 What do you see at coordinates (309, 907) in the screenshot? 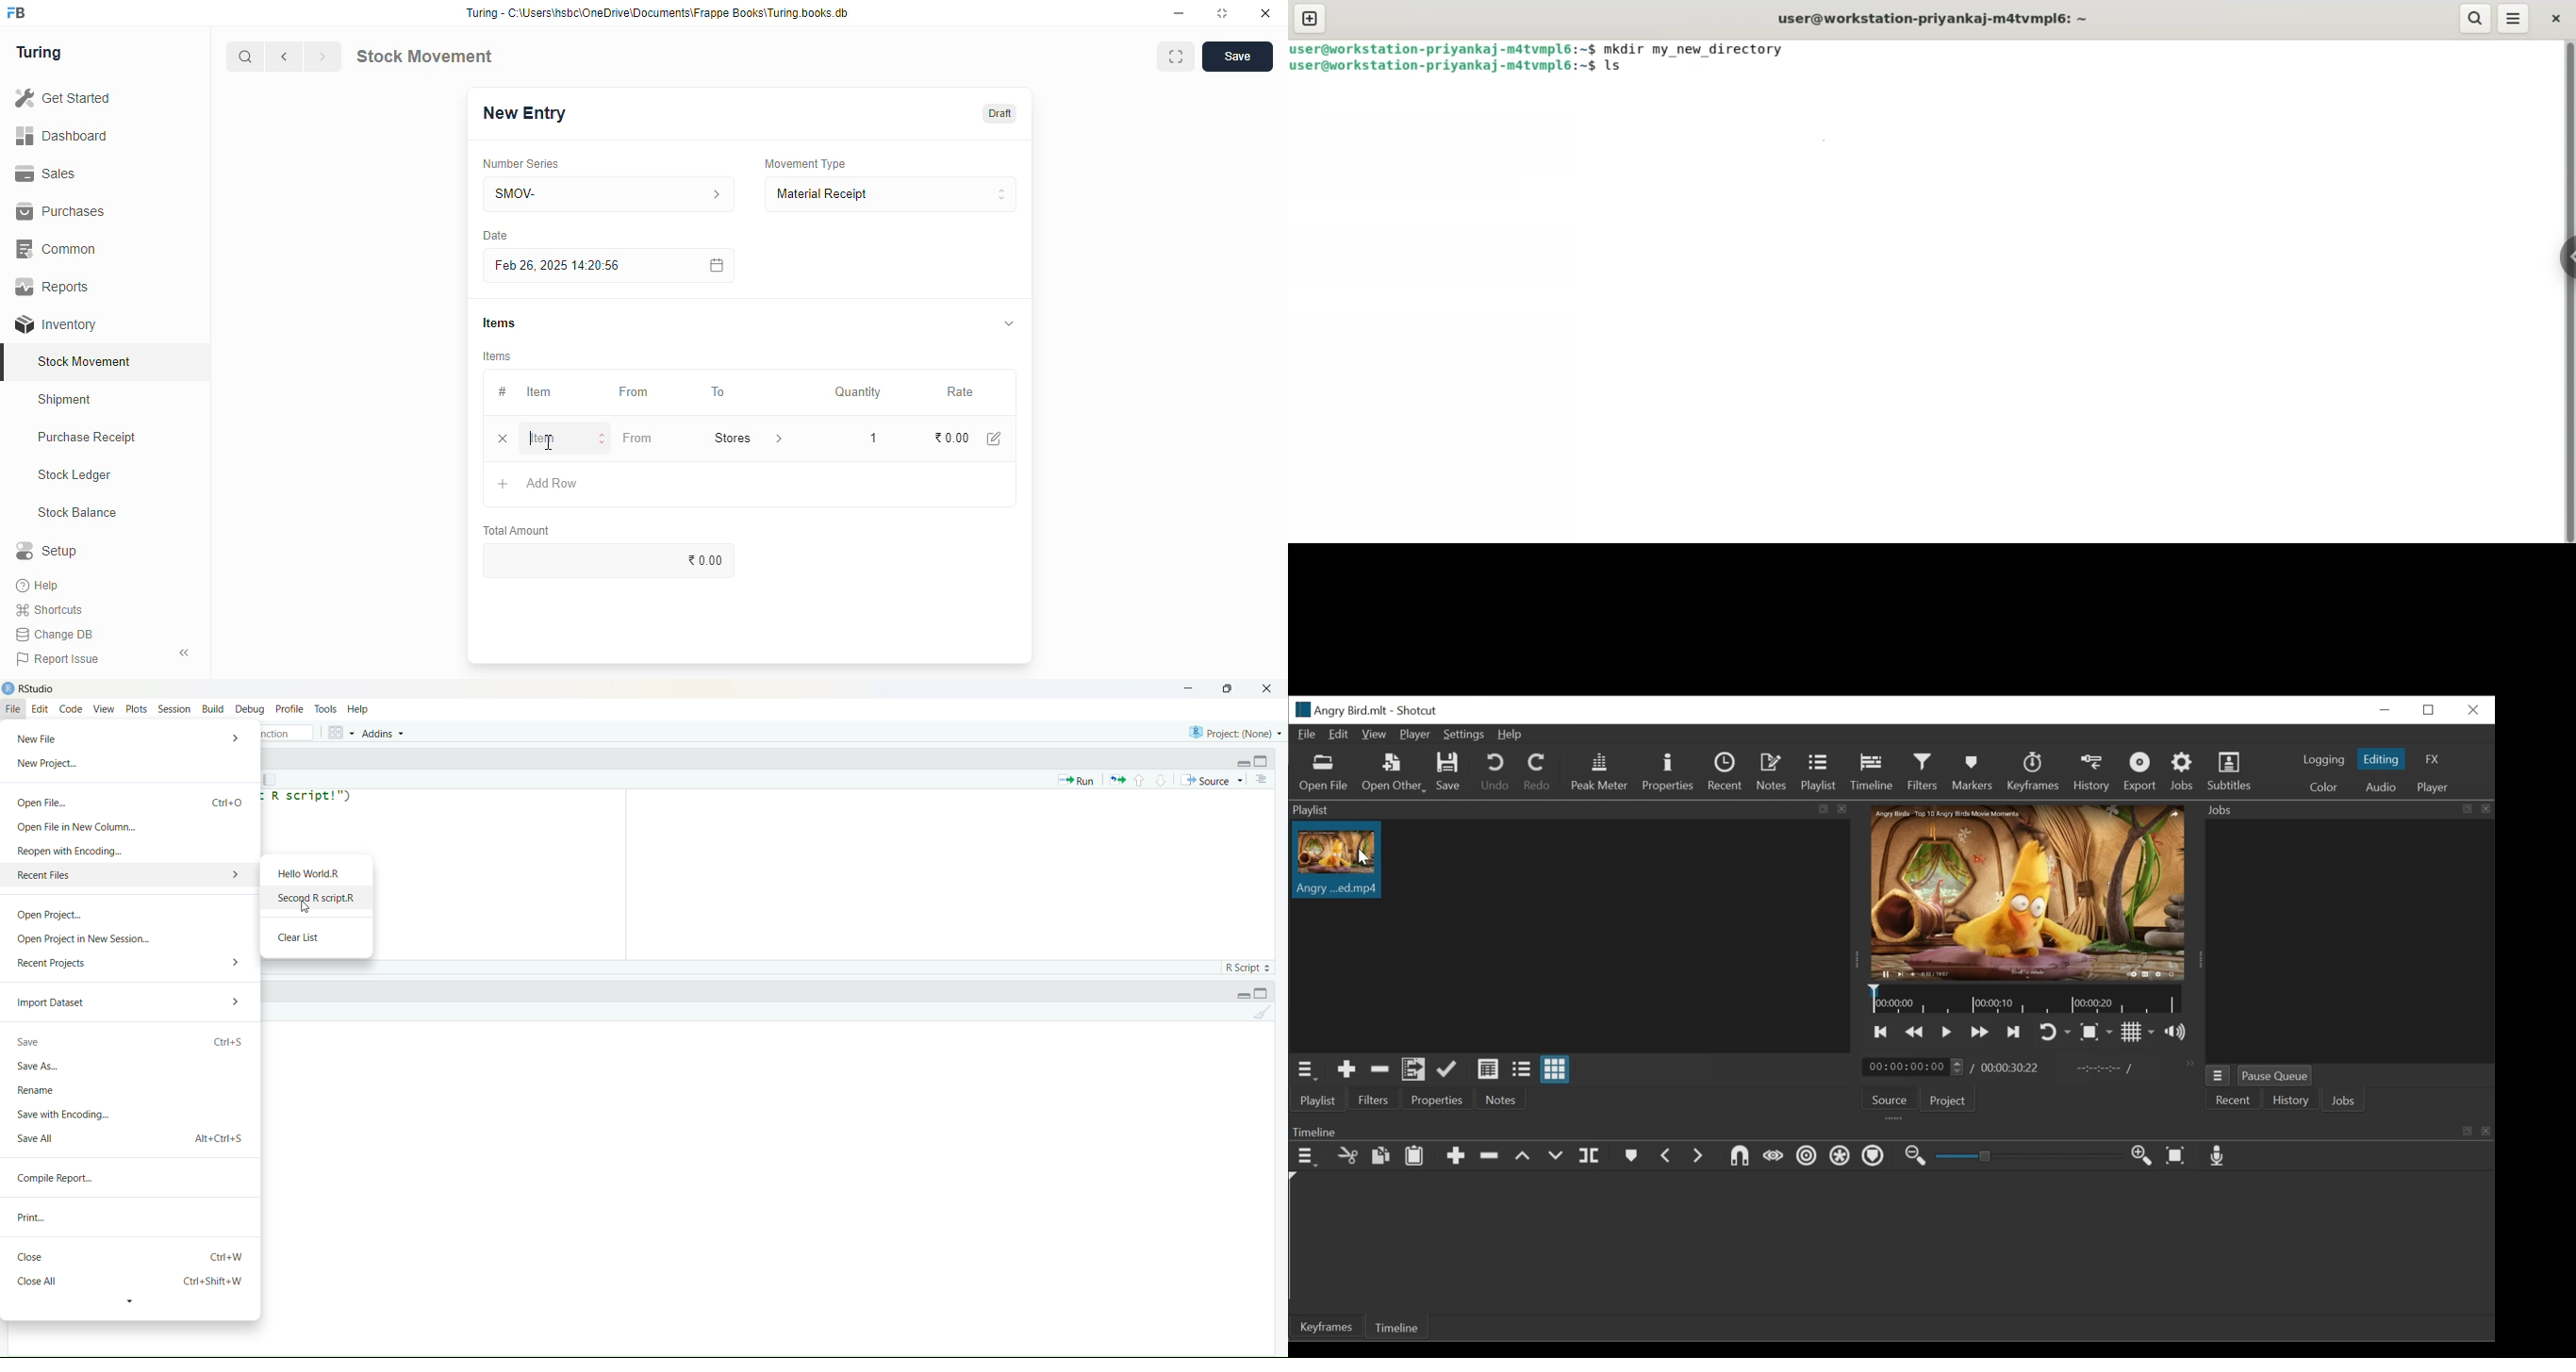
I see `Cursor` at bounding box center [309, 907].